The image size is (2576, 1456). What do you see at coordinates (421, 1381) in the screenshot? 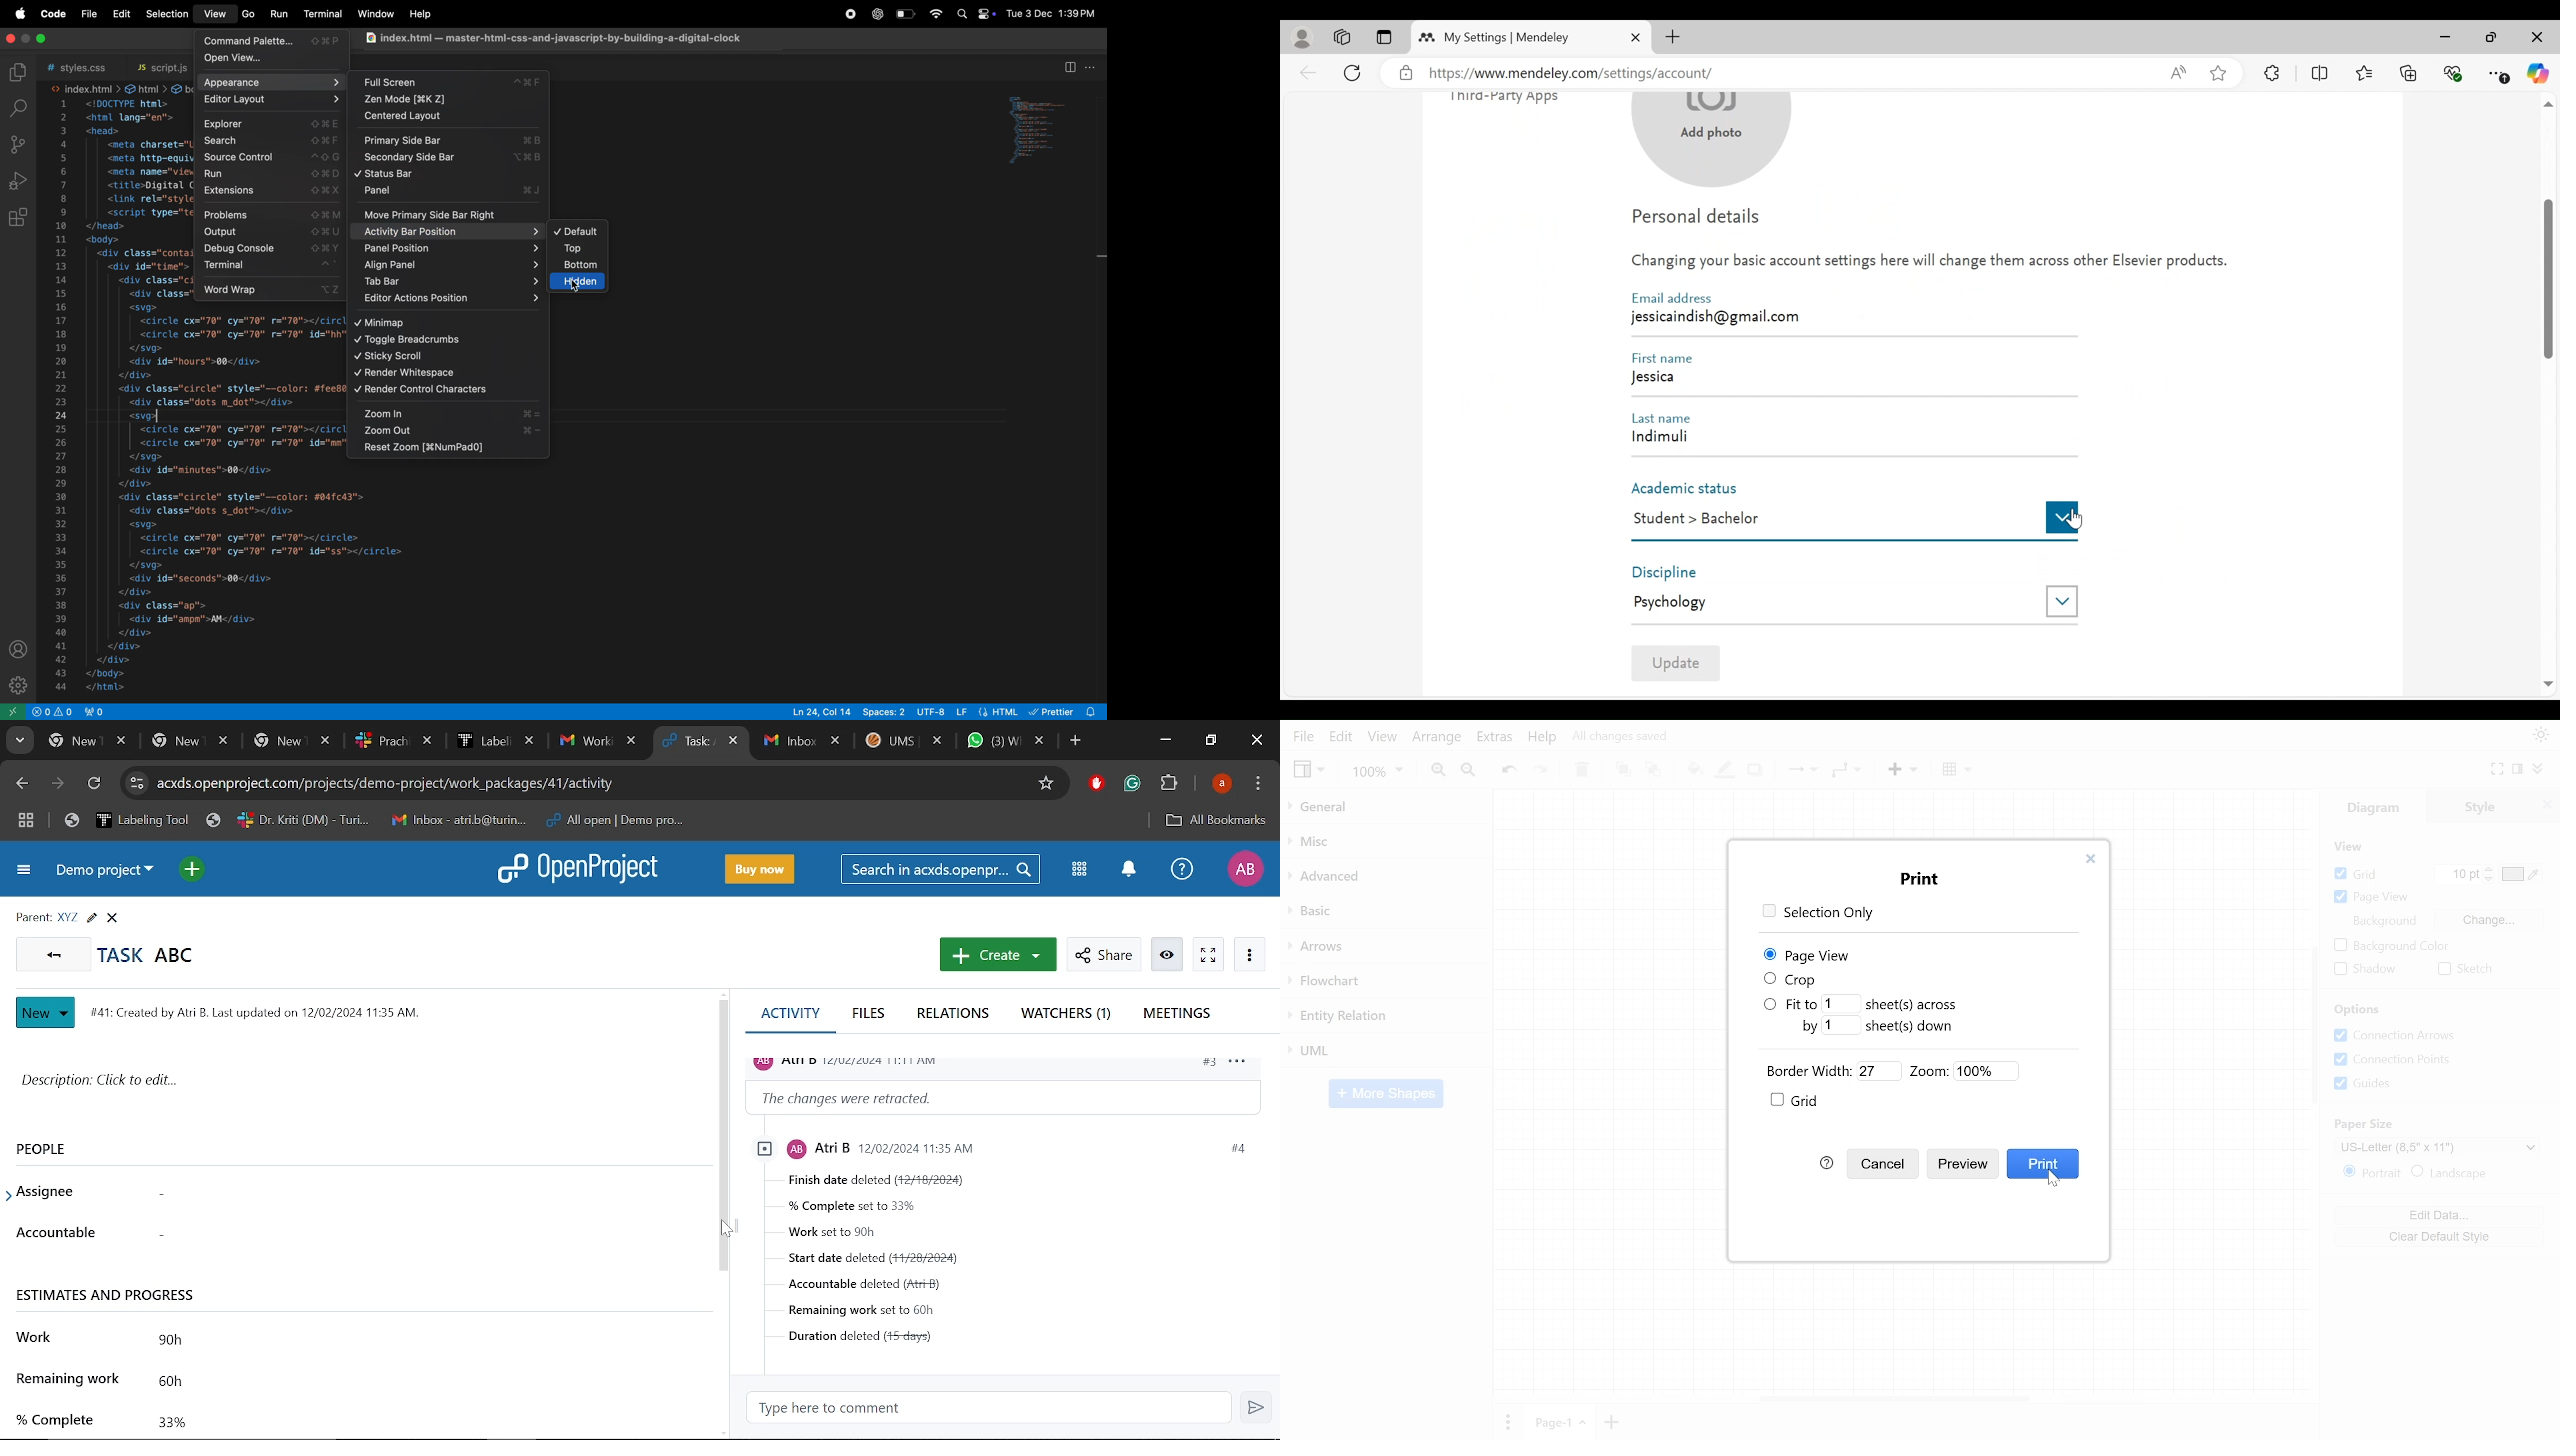
I see `Remaining work` at bounding box center [421, 1381].